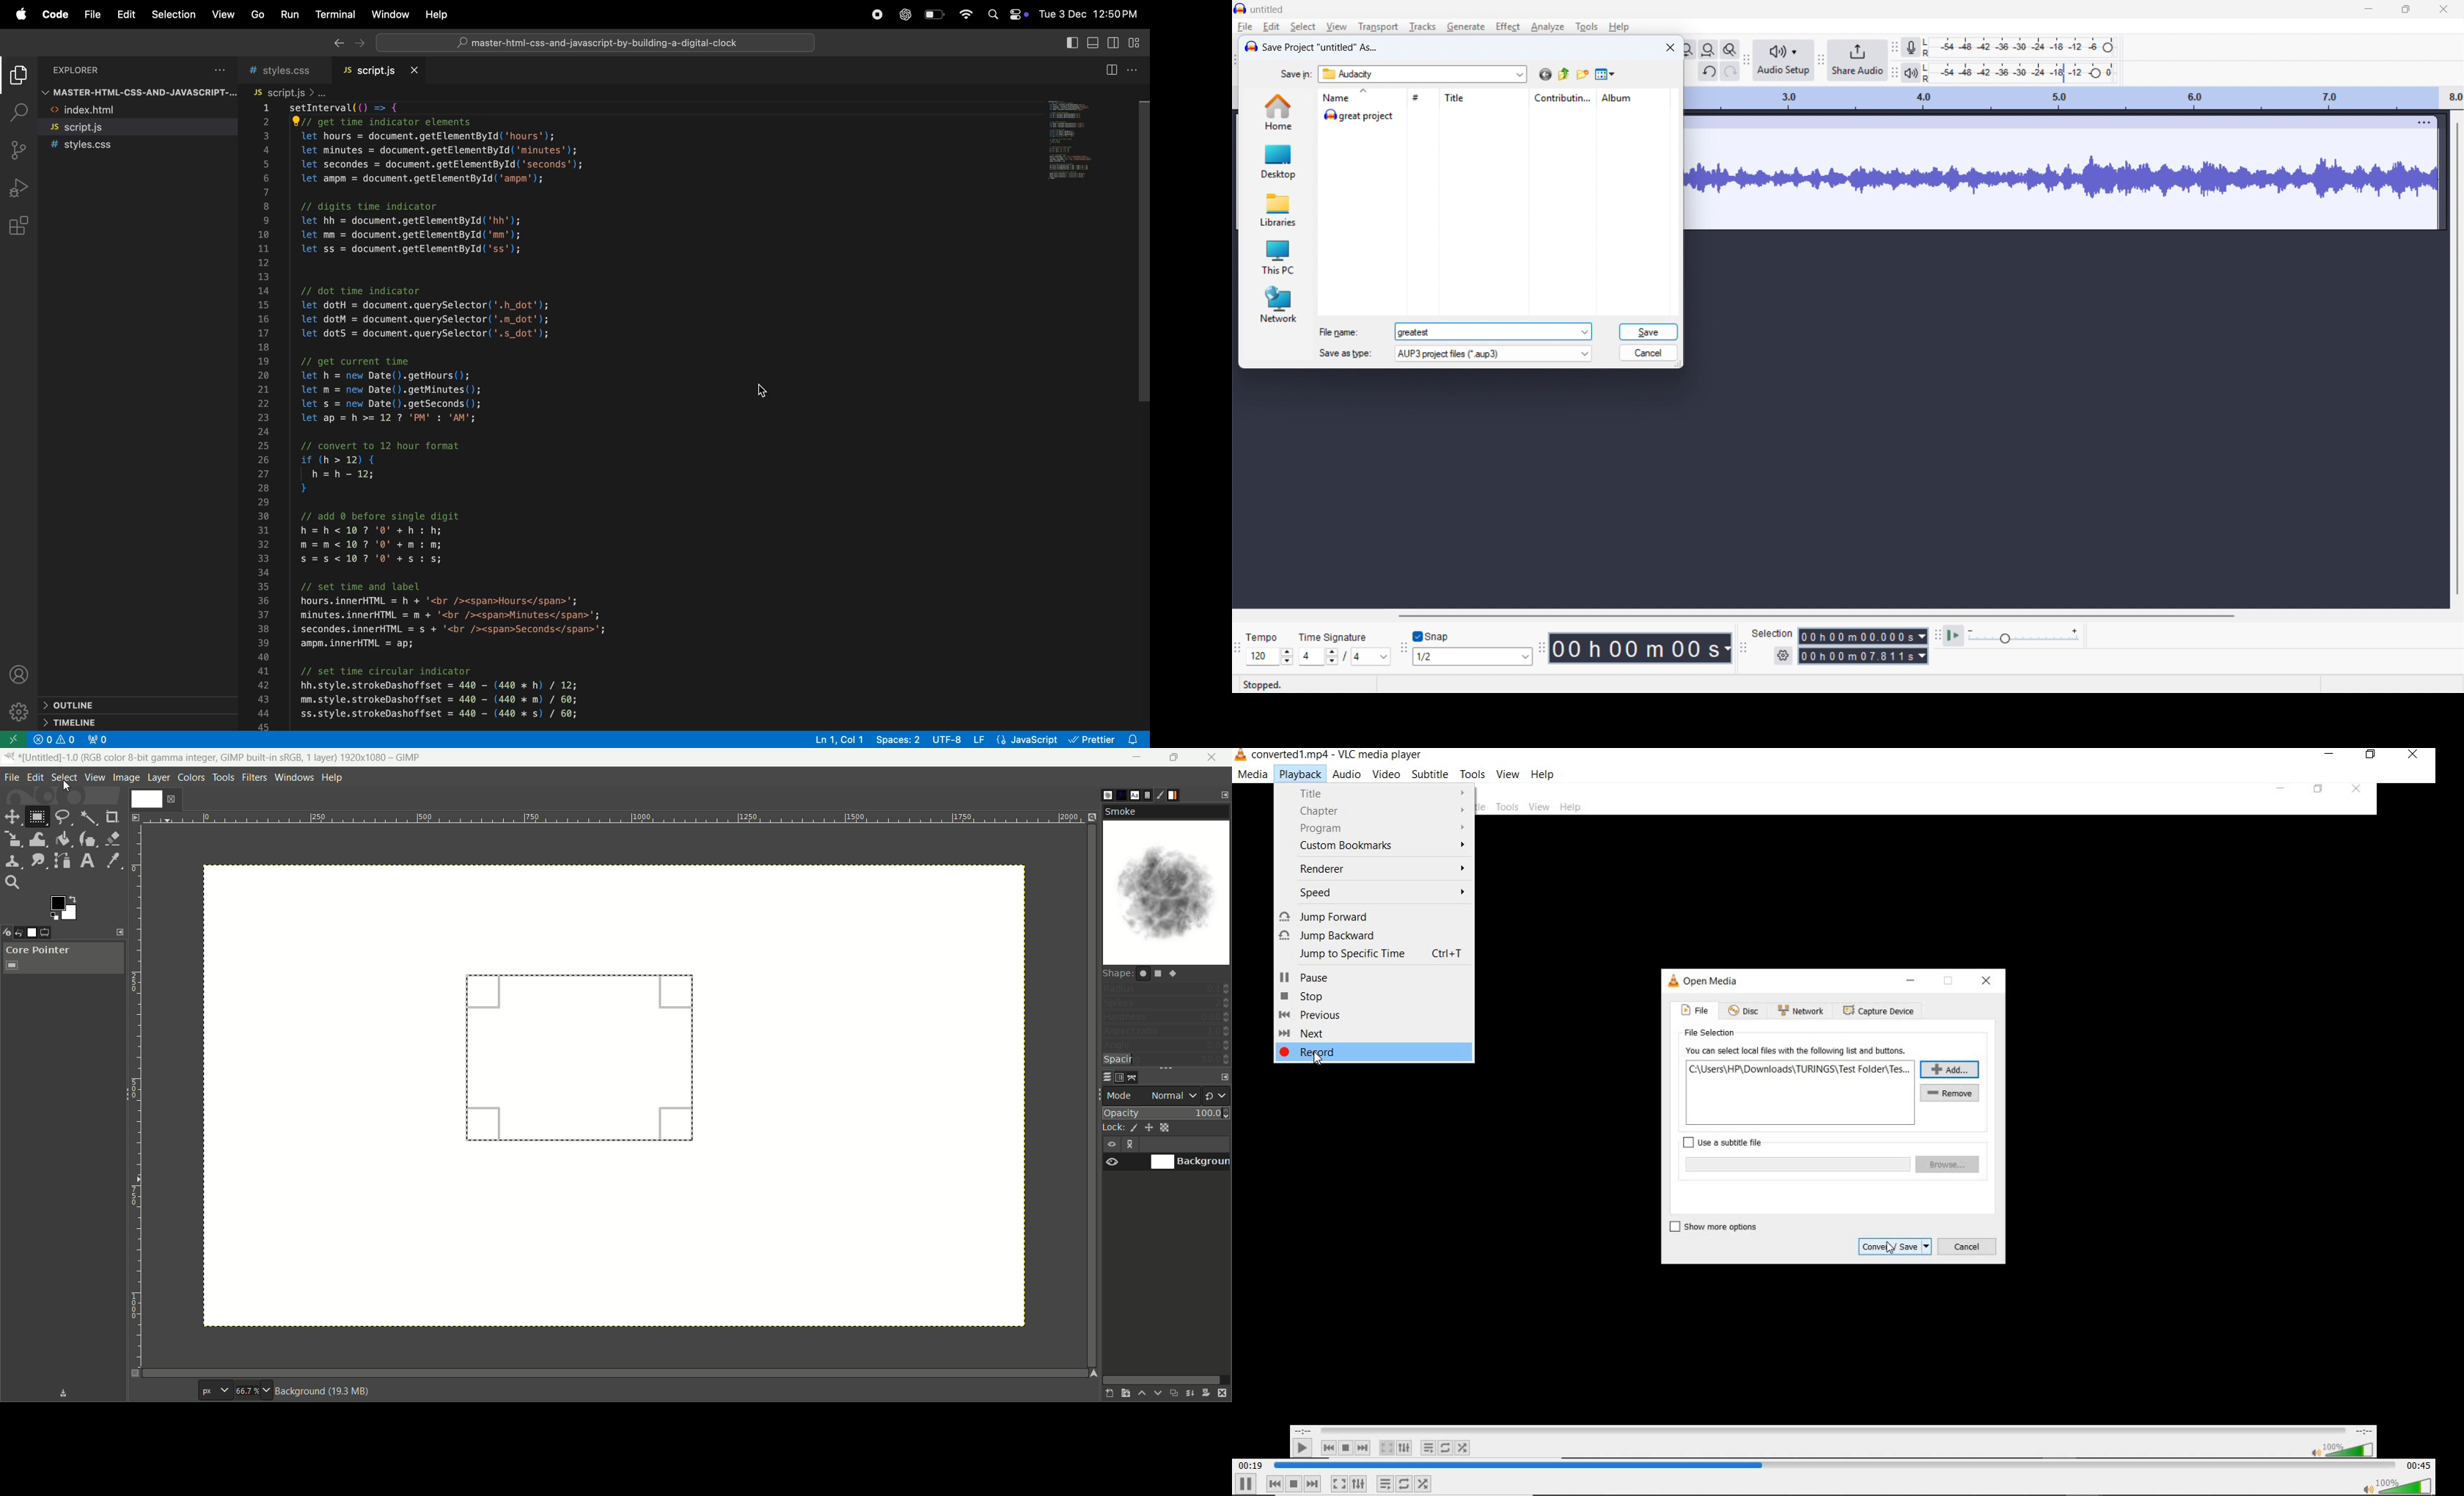 This screenshot has width=2464, height=1512. I want to click on crop, so click(114, 819).